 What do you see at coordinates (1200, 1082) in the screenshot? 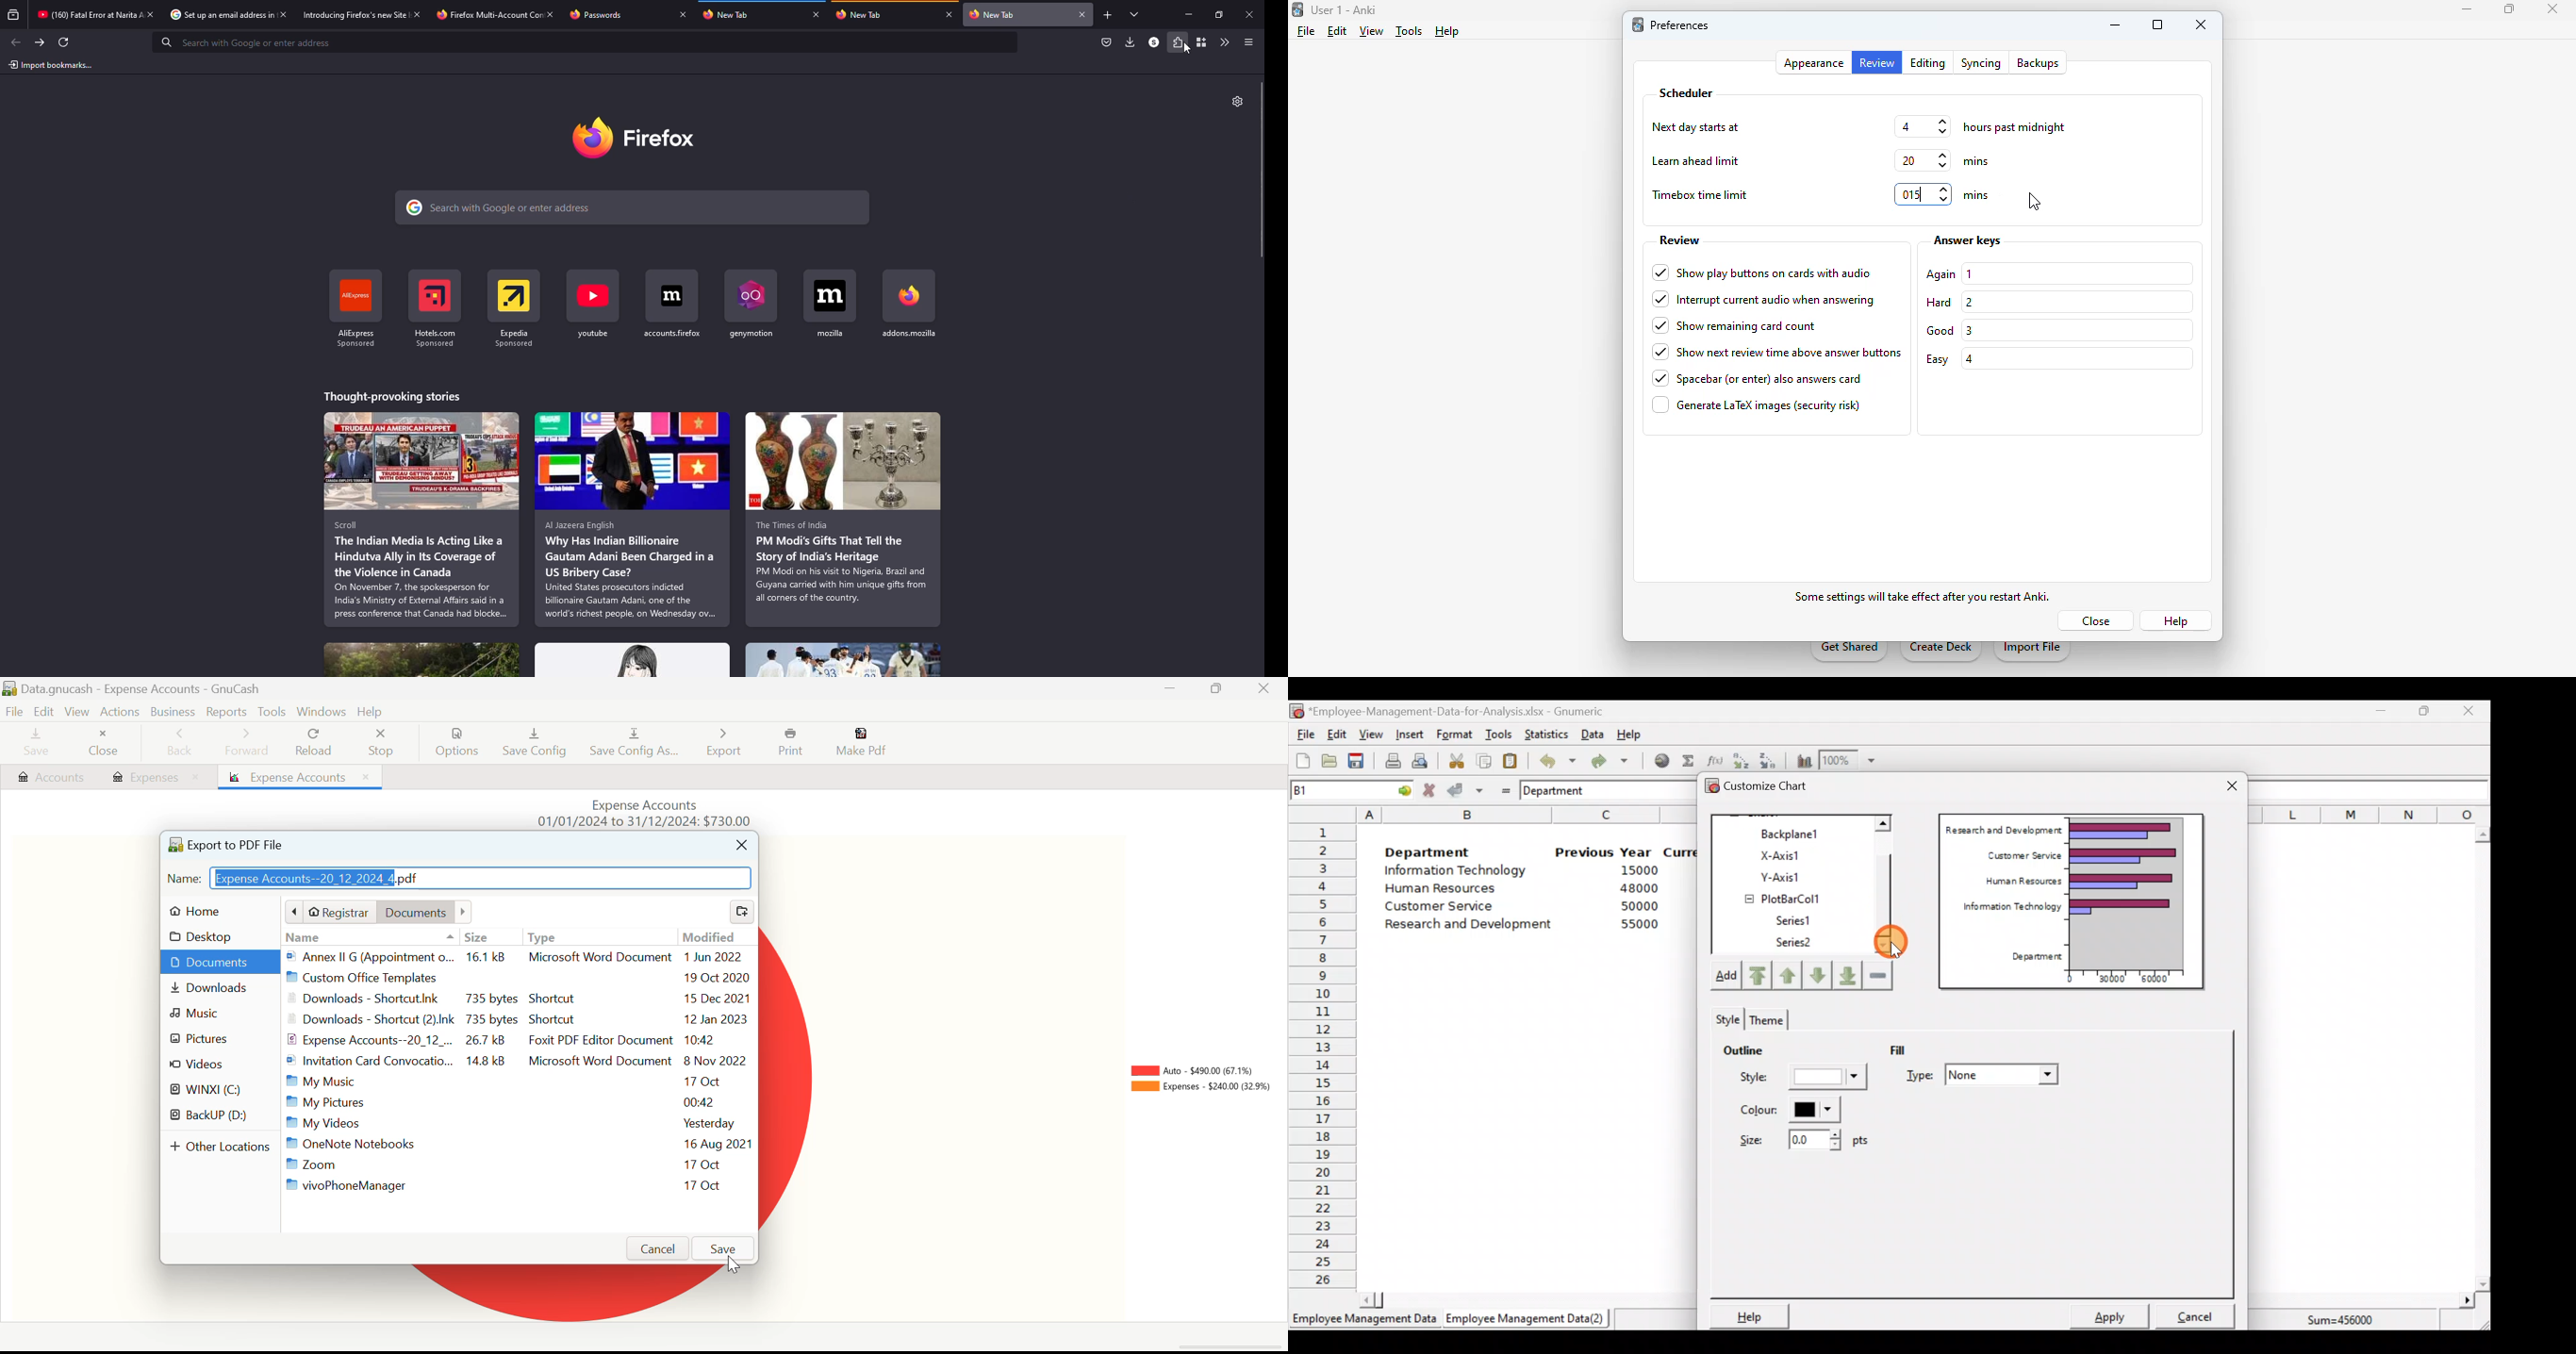
I see `Piechart Key` at bounding box center [1200, 1082].